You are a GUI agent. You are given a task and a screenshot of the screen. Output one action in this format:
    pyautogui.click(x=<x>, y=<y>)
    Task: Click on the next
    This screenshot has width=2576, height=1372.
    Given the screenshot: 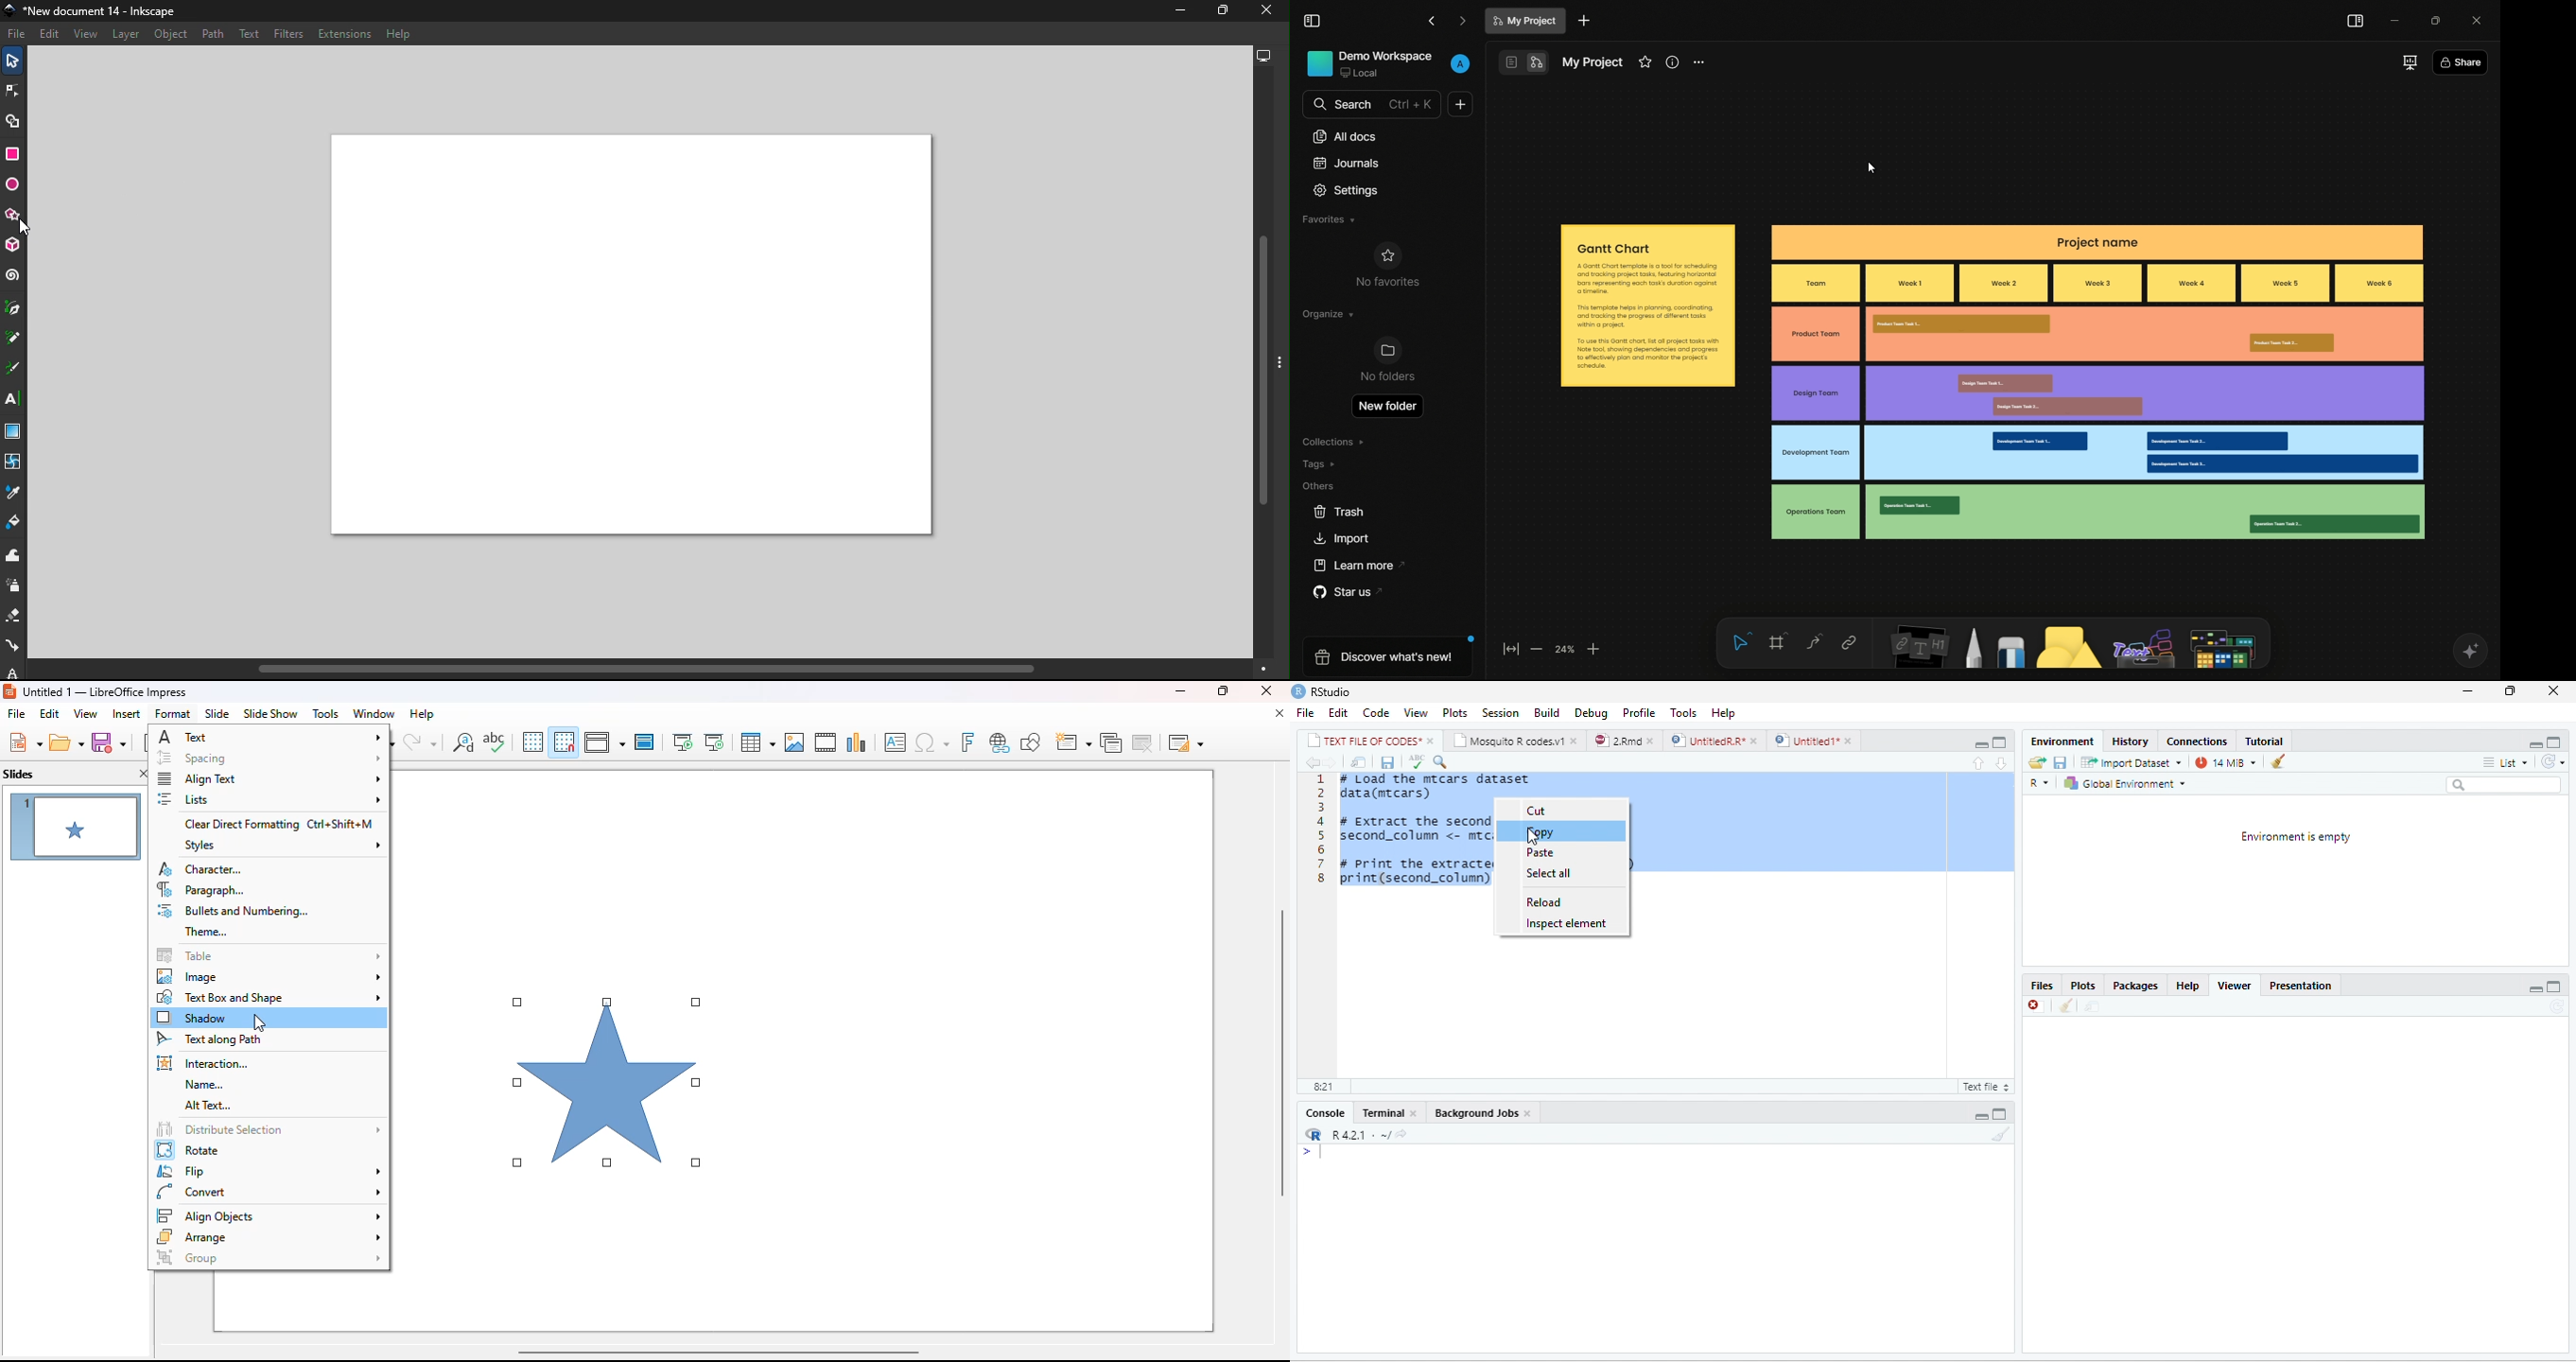 What is the action you would take?
    pyautogui.click(x=1333, y=763)
    